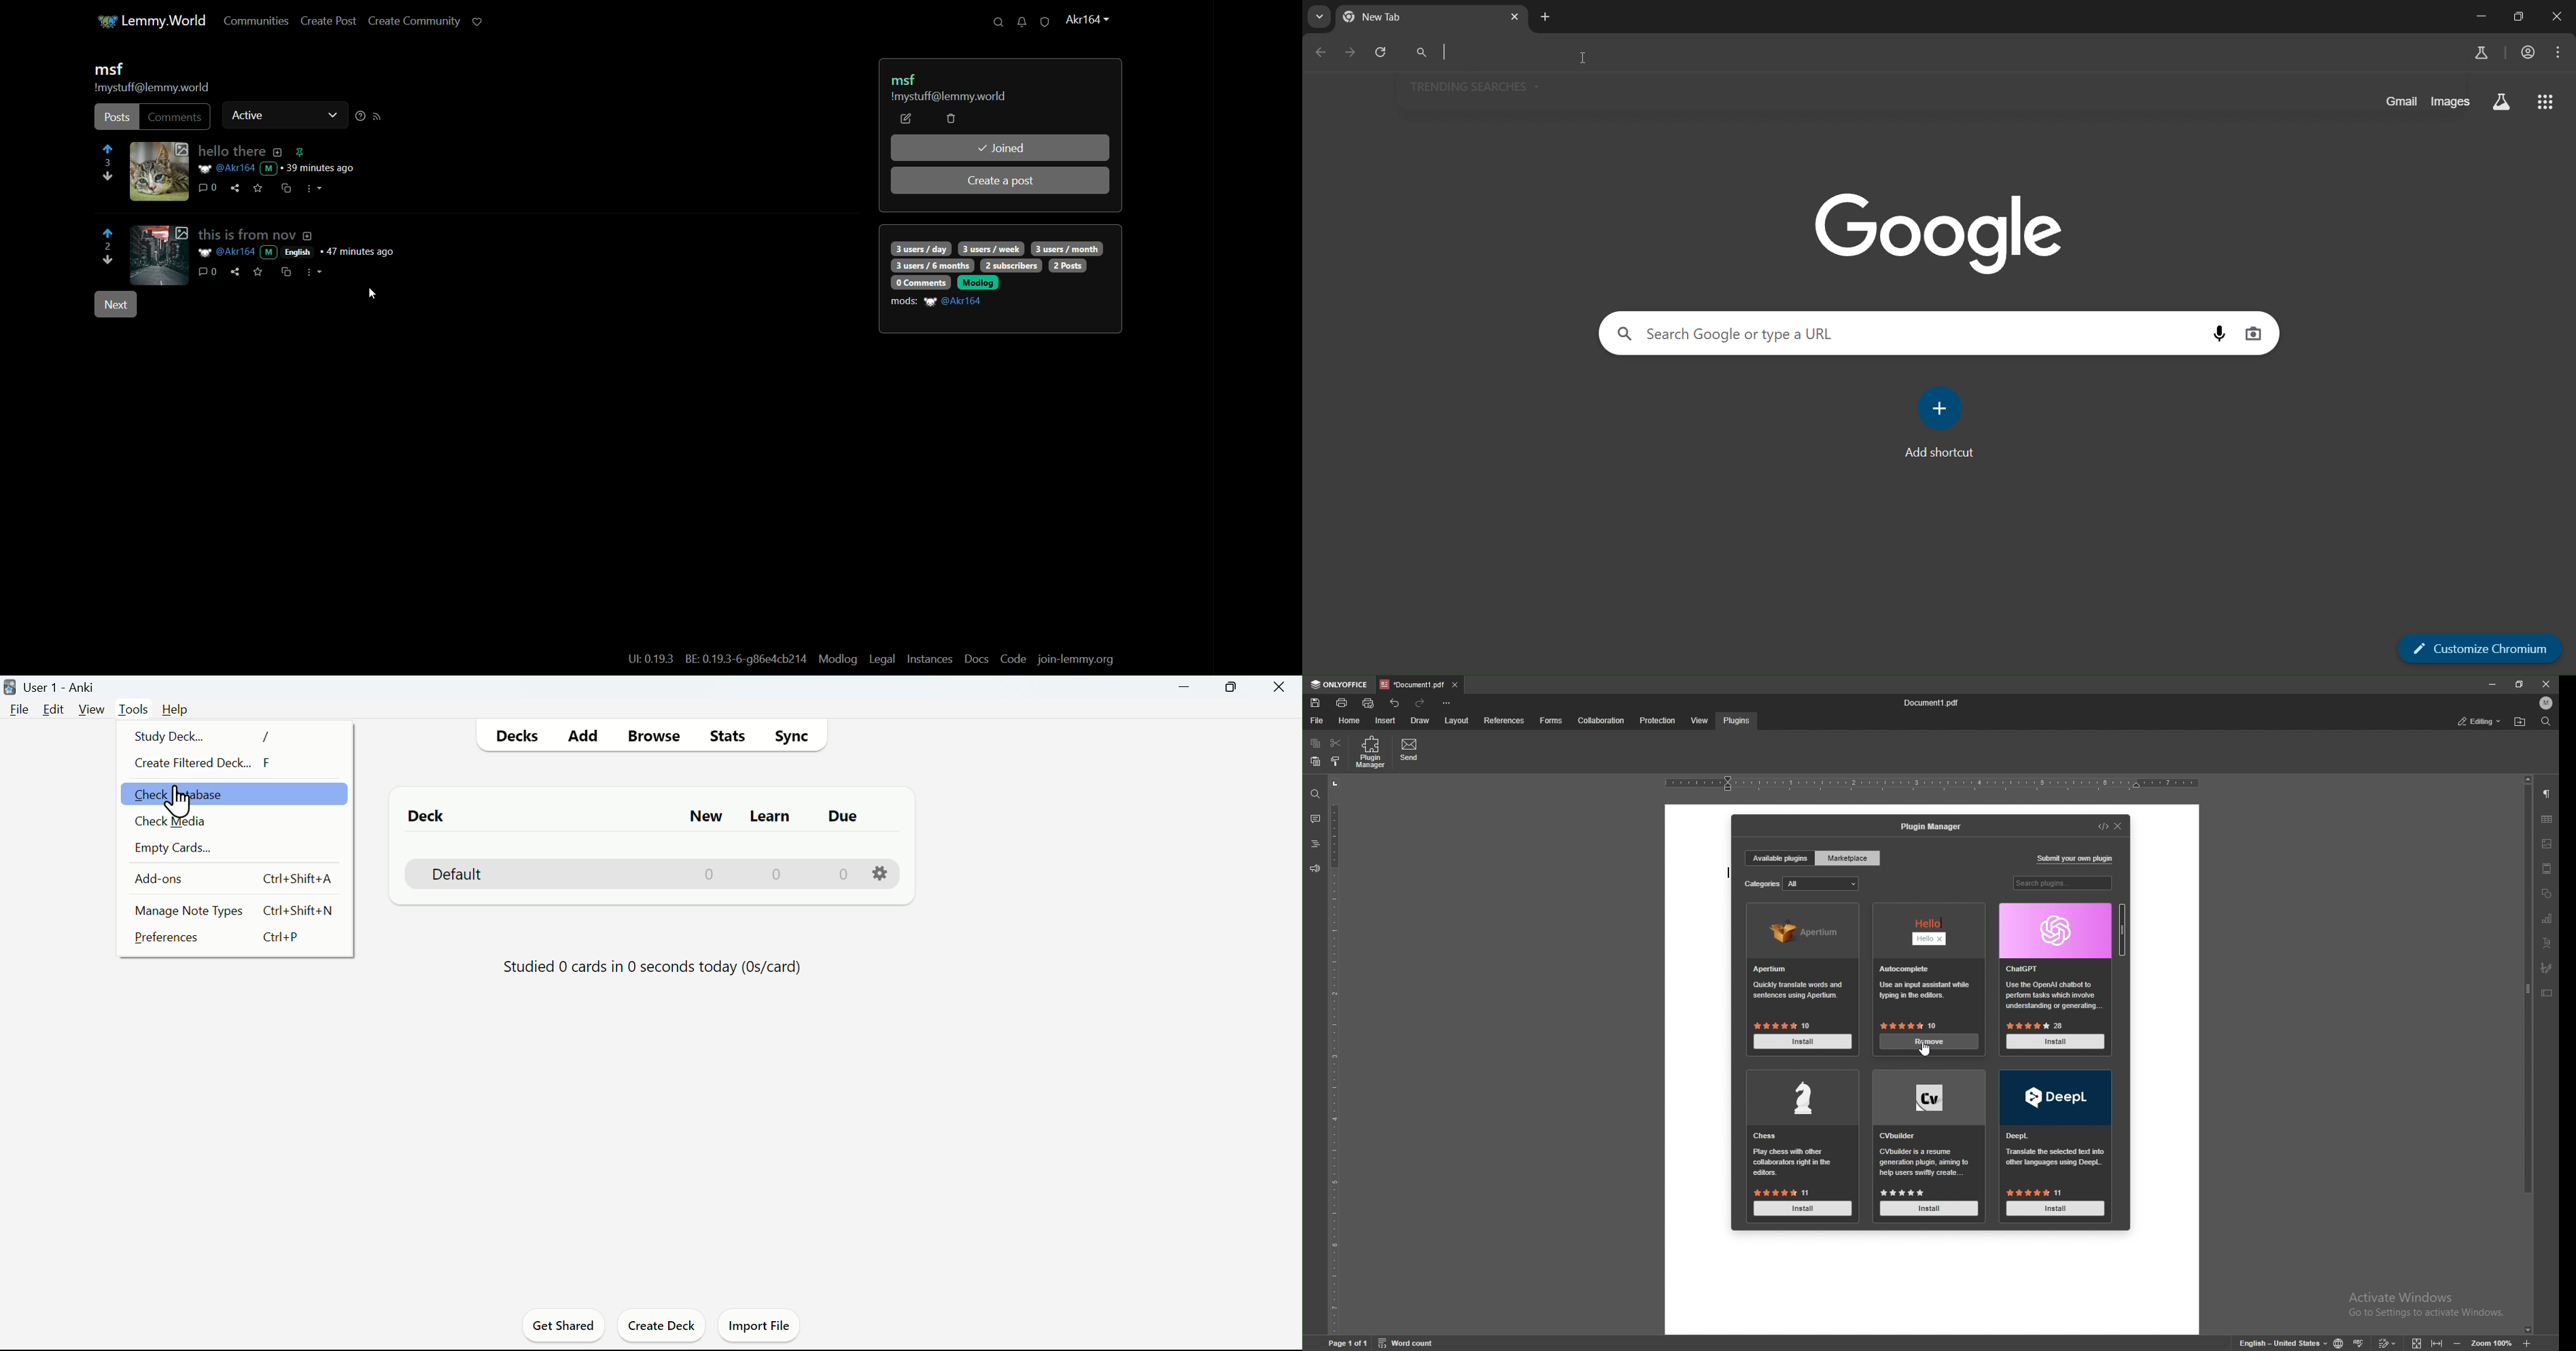 This screenshot has width=2576, height=1372. What do you see at coordinates (1806, 1133) in the screenshot?
I see `chess` at bounding box center [1806, 1133].